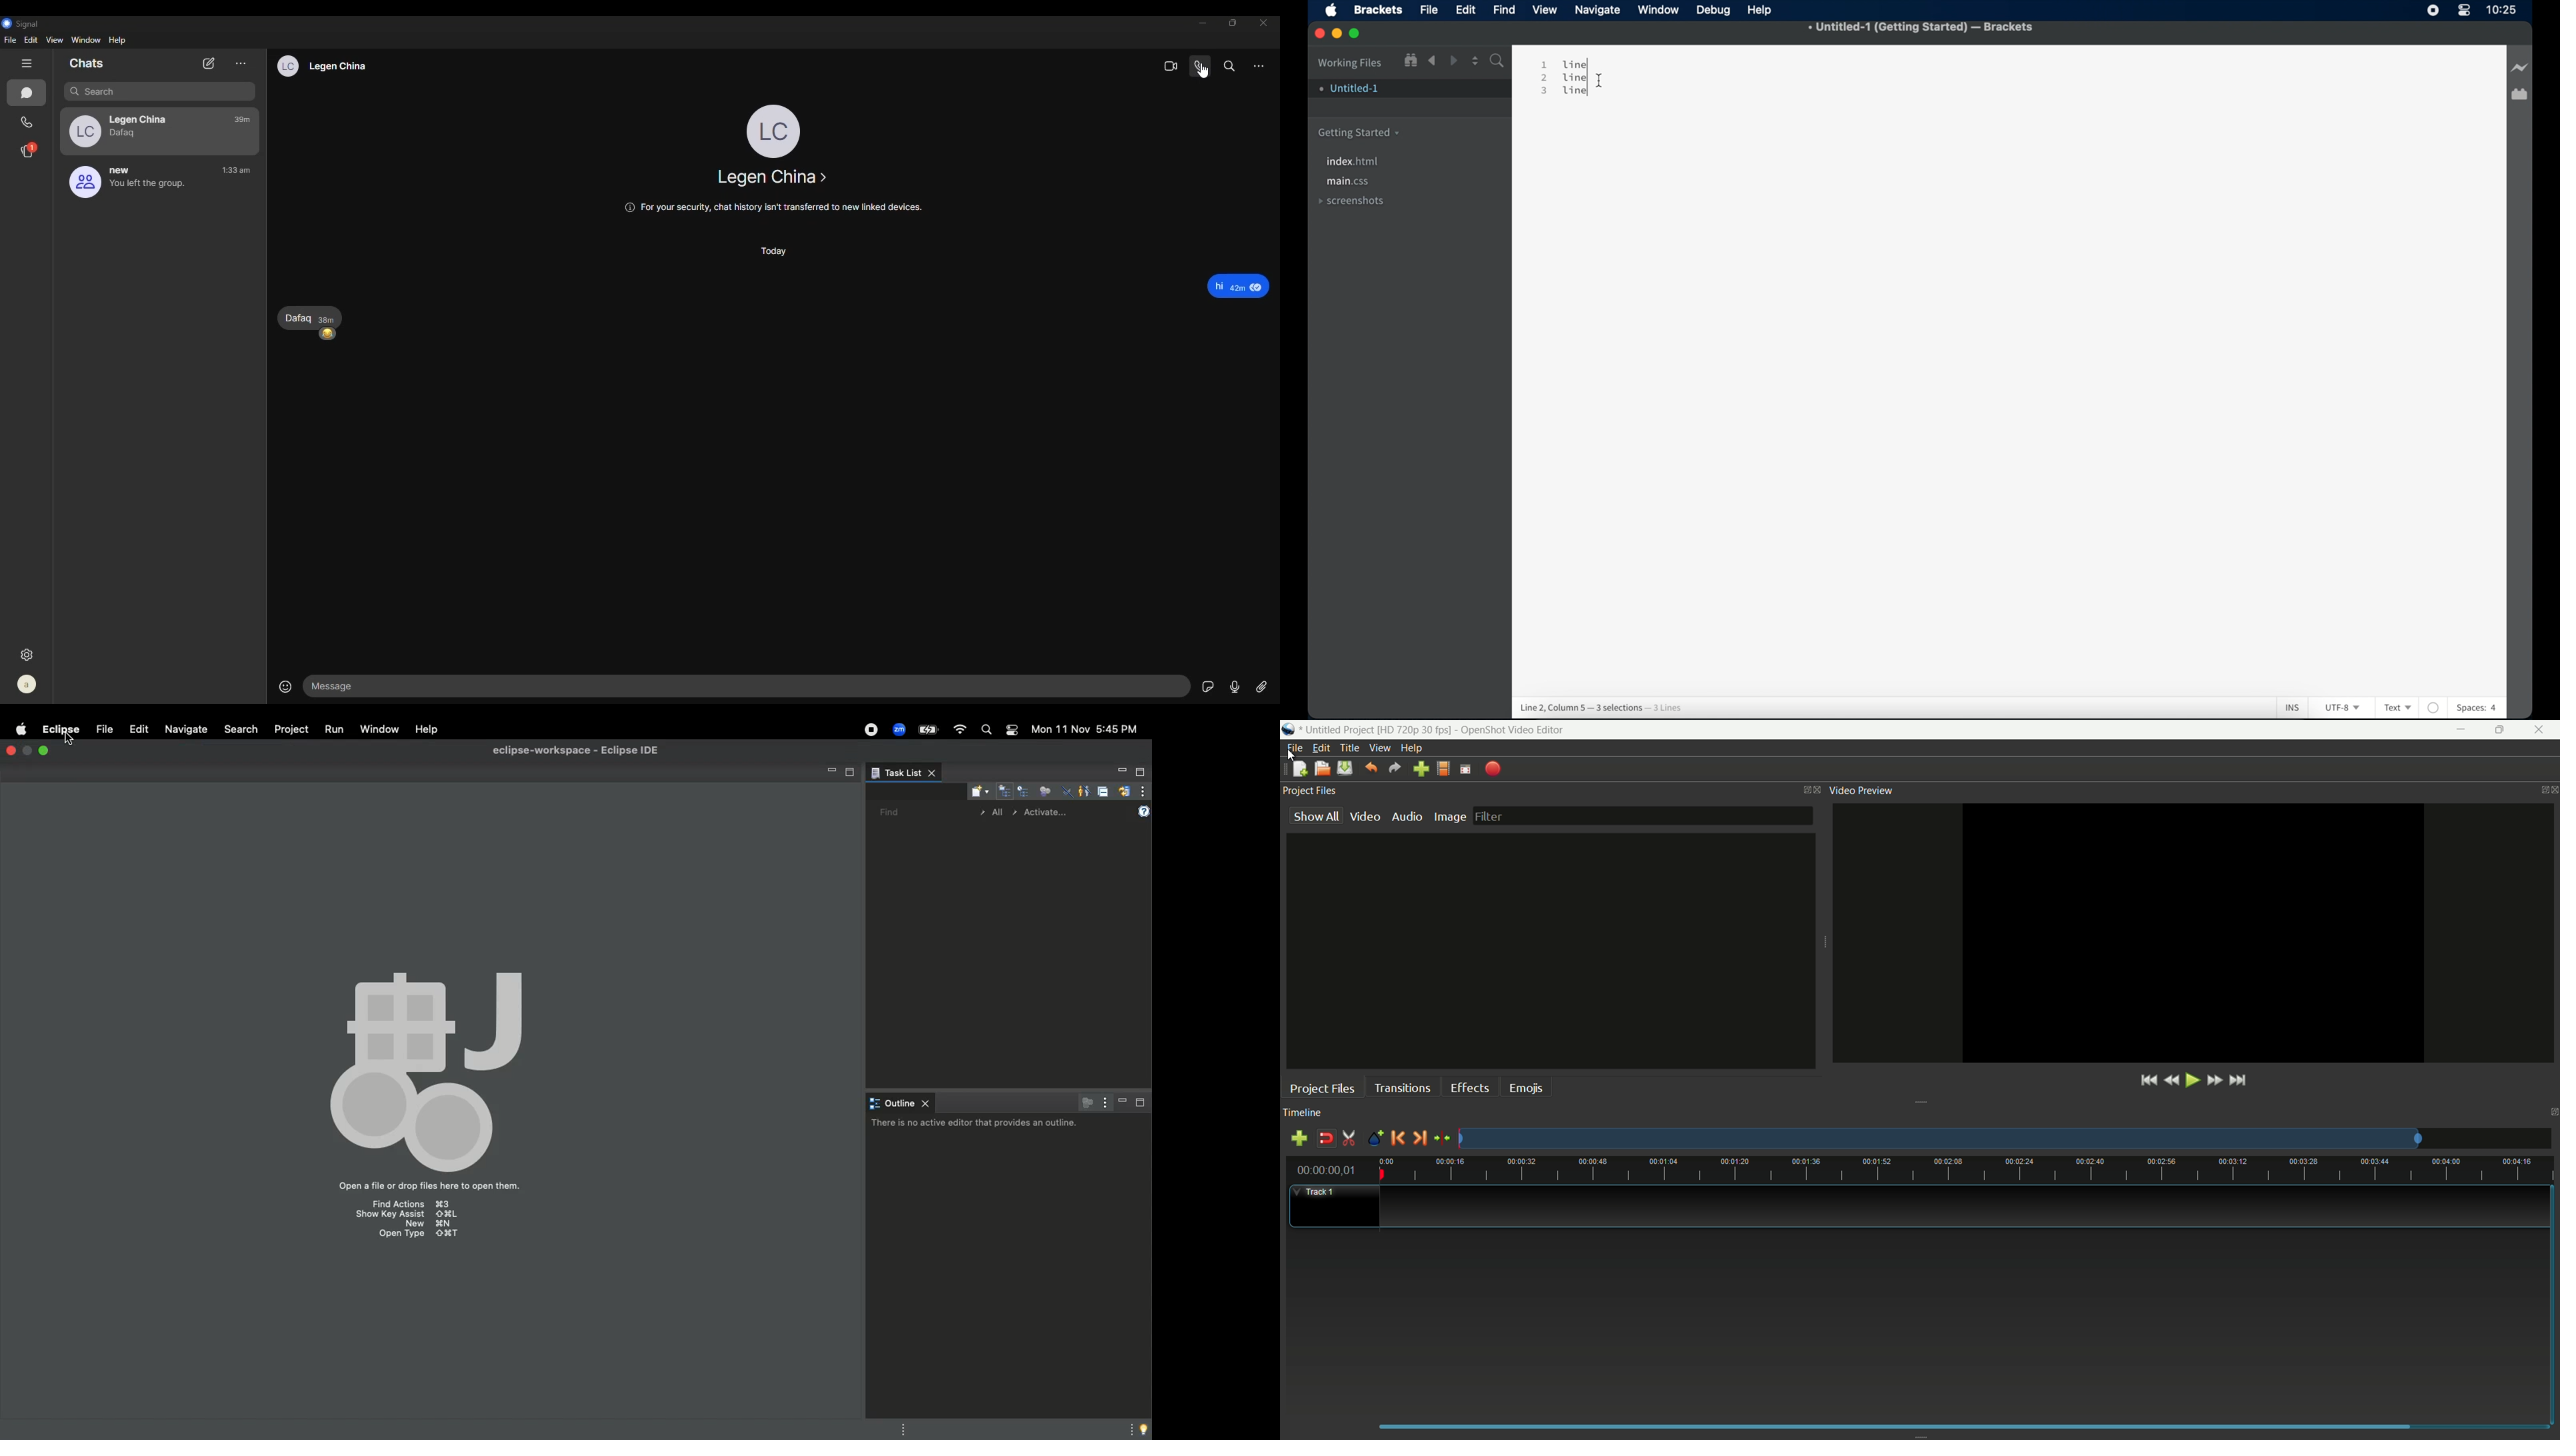 This screenshot has width=2576, height=1456. What do you see at coordinates (2552, 1112) in the screenshot?
I see `close timeline` at bounding box center [2552, 1112].